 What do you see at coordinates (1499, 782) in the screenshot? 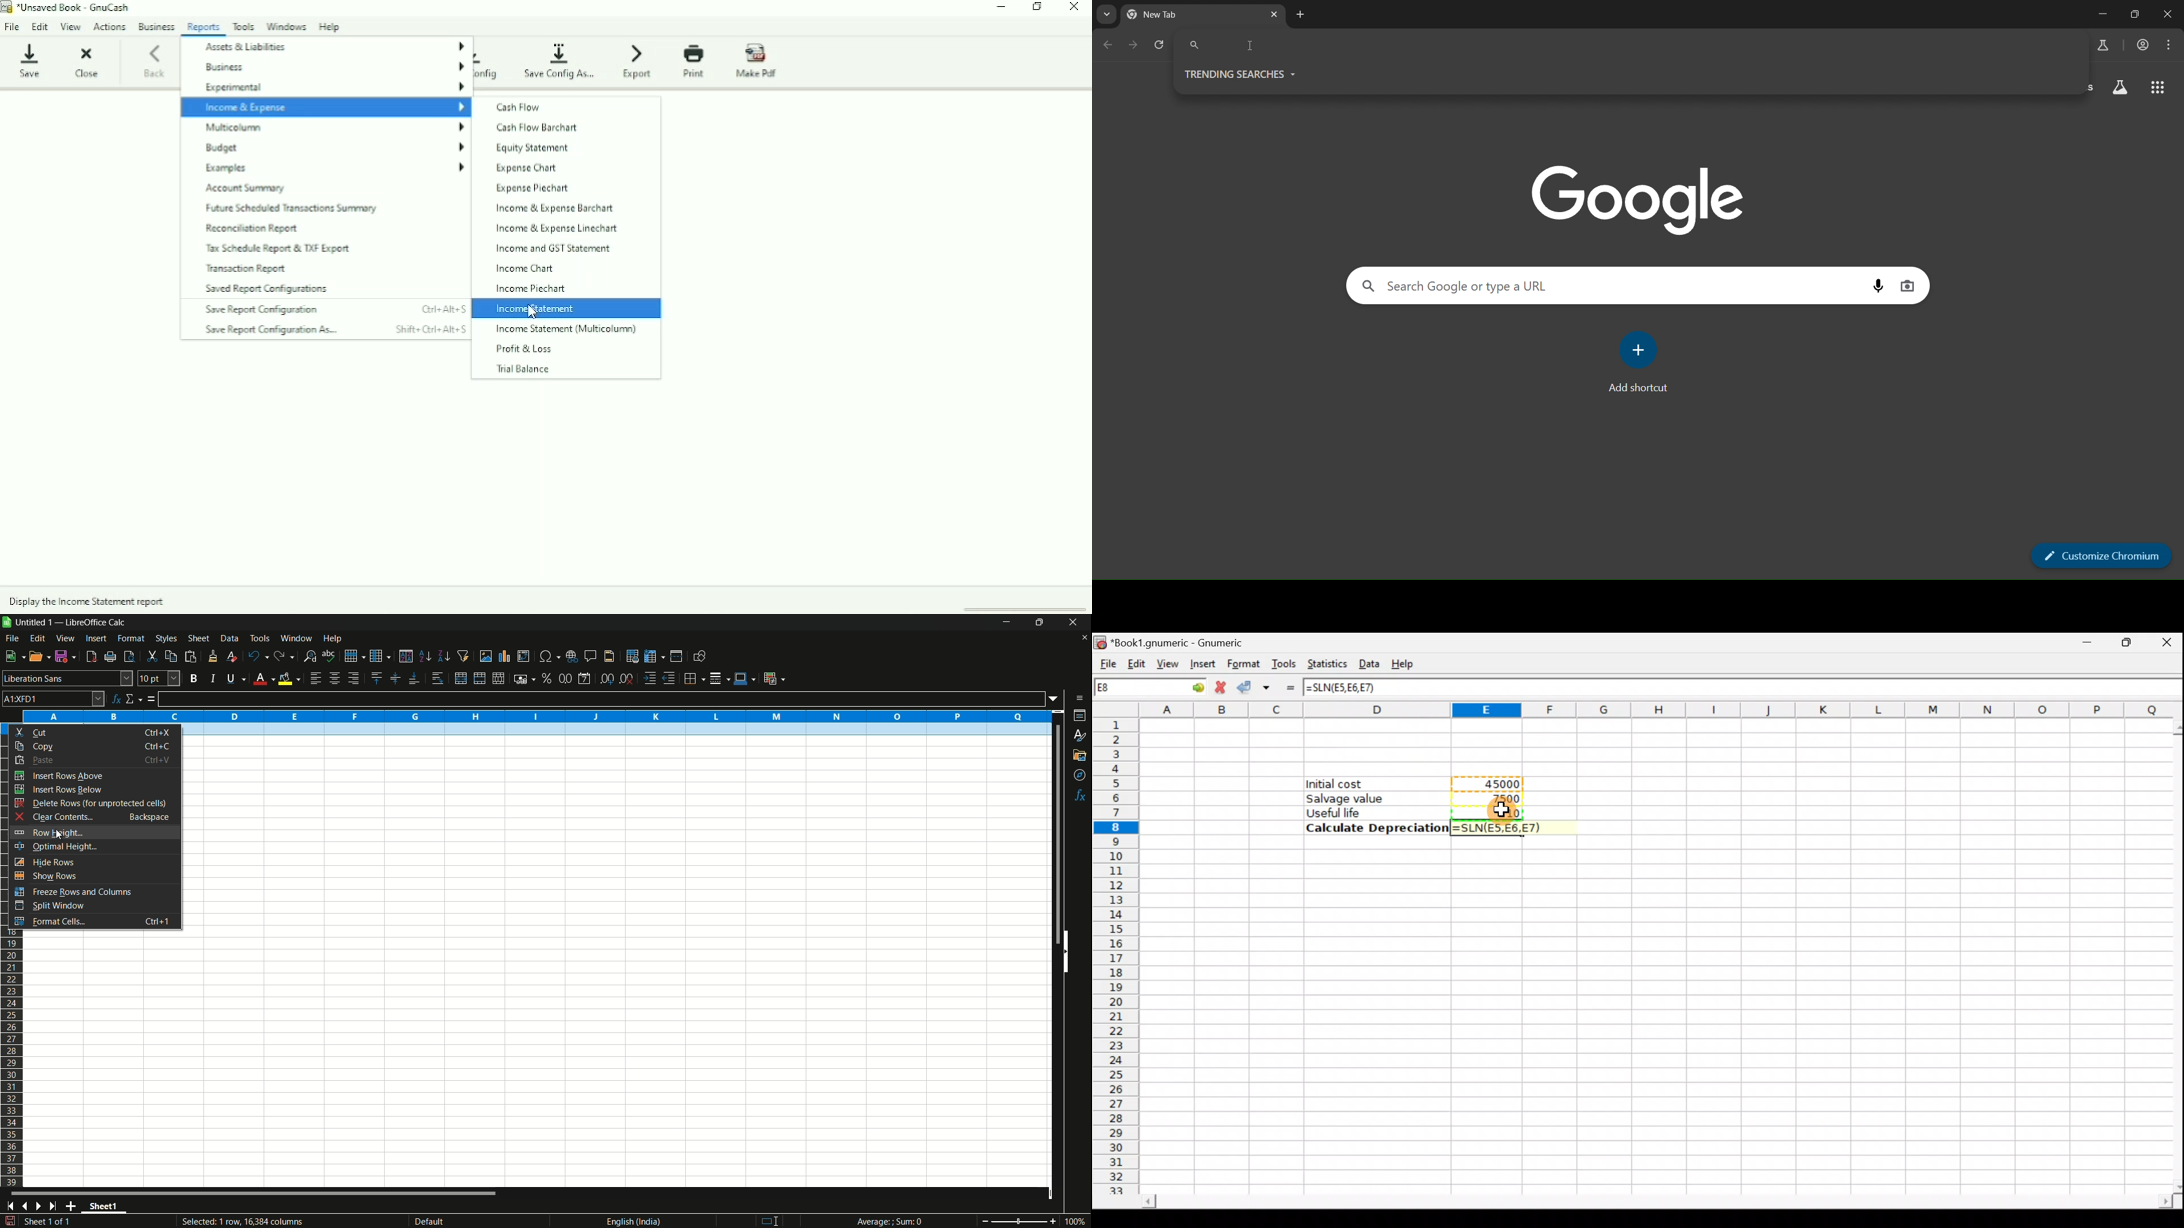
I see `45000` at bounding box center [1499, 782].